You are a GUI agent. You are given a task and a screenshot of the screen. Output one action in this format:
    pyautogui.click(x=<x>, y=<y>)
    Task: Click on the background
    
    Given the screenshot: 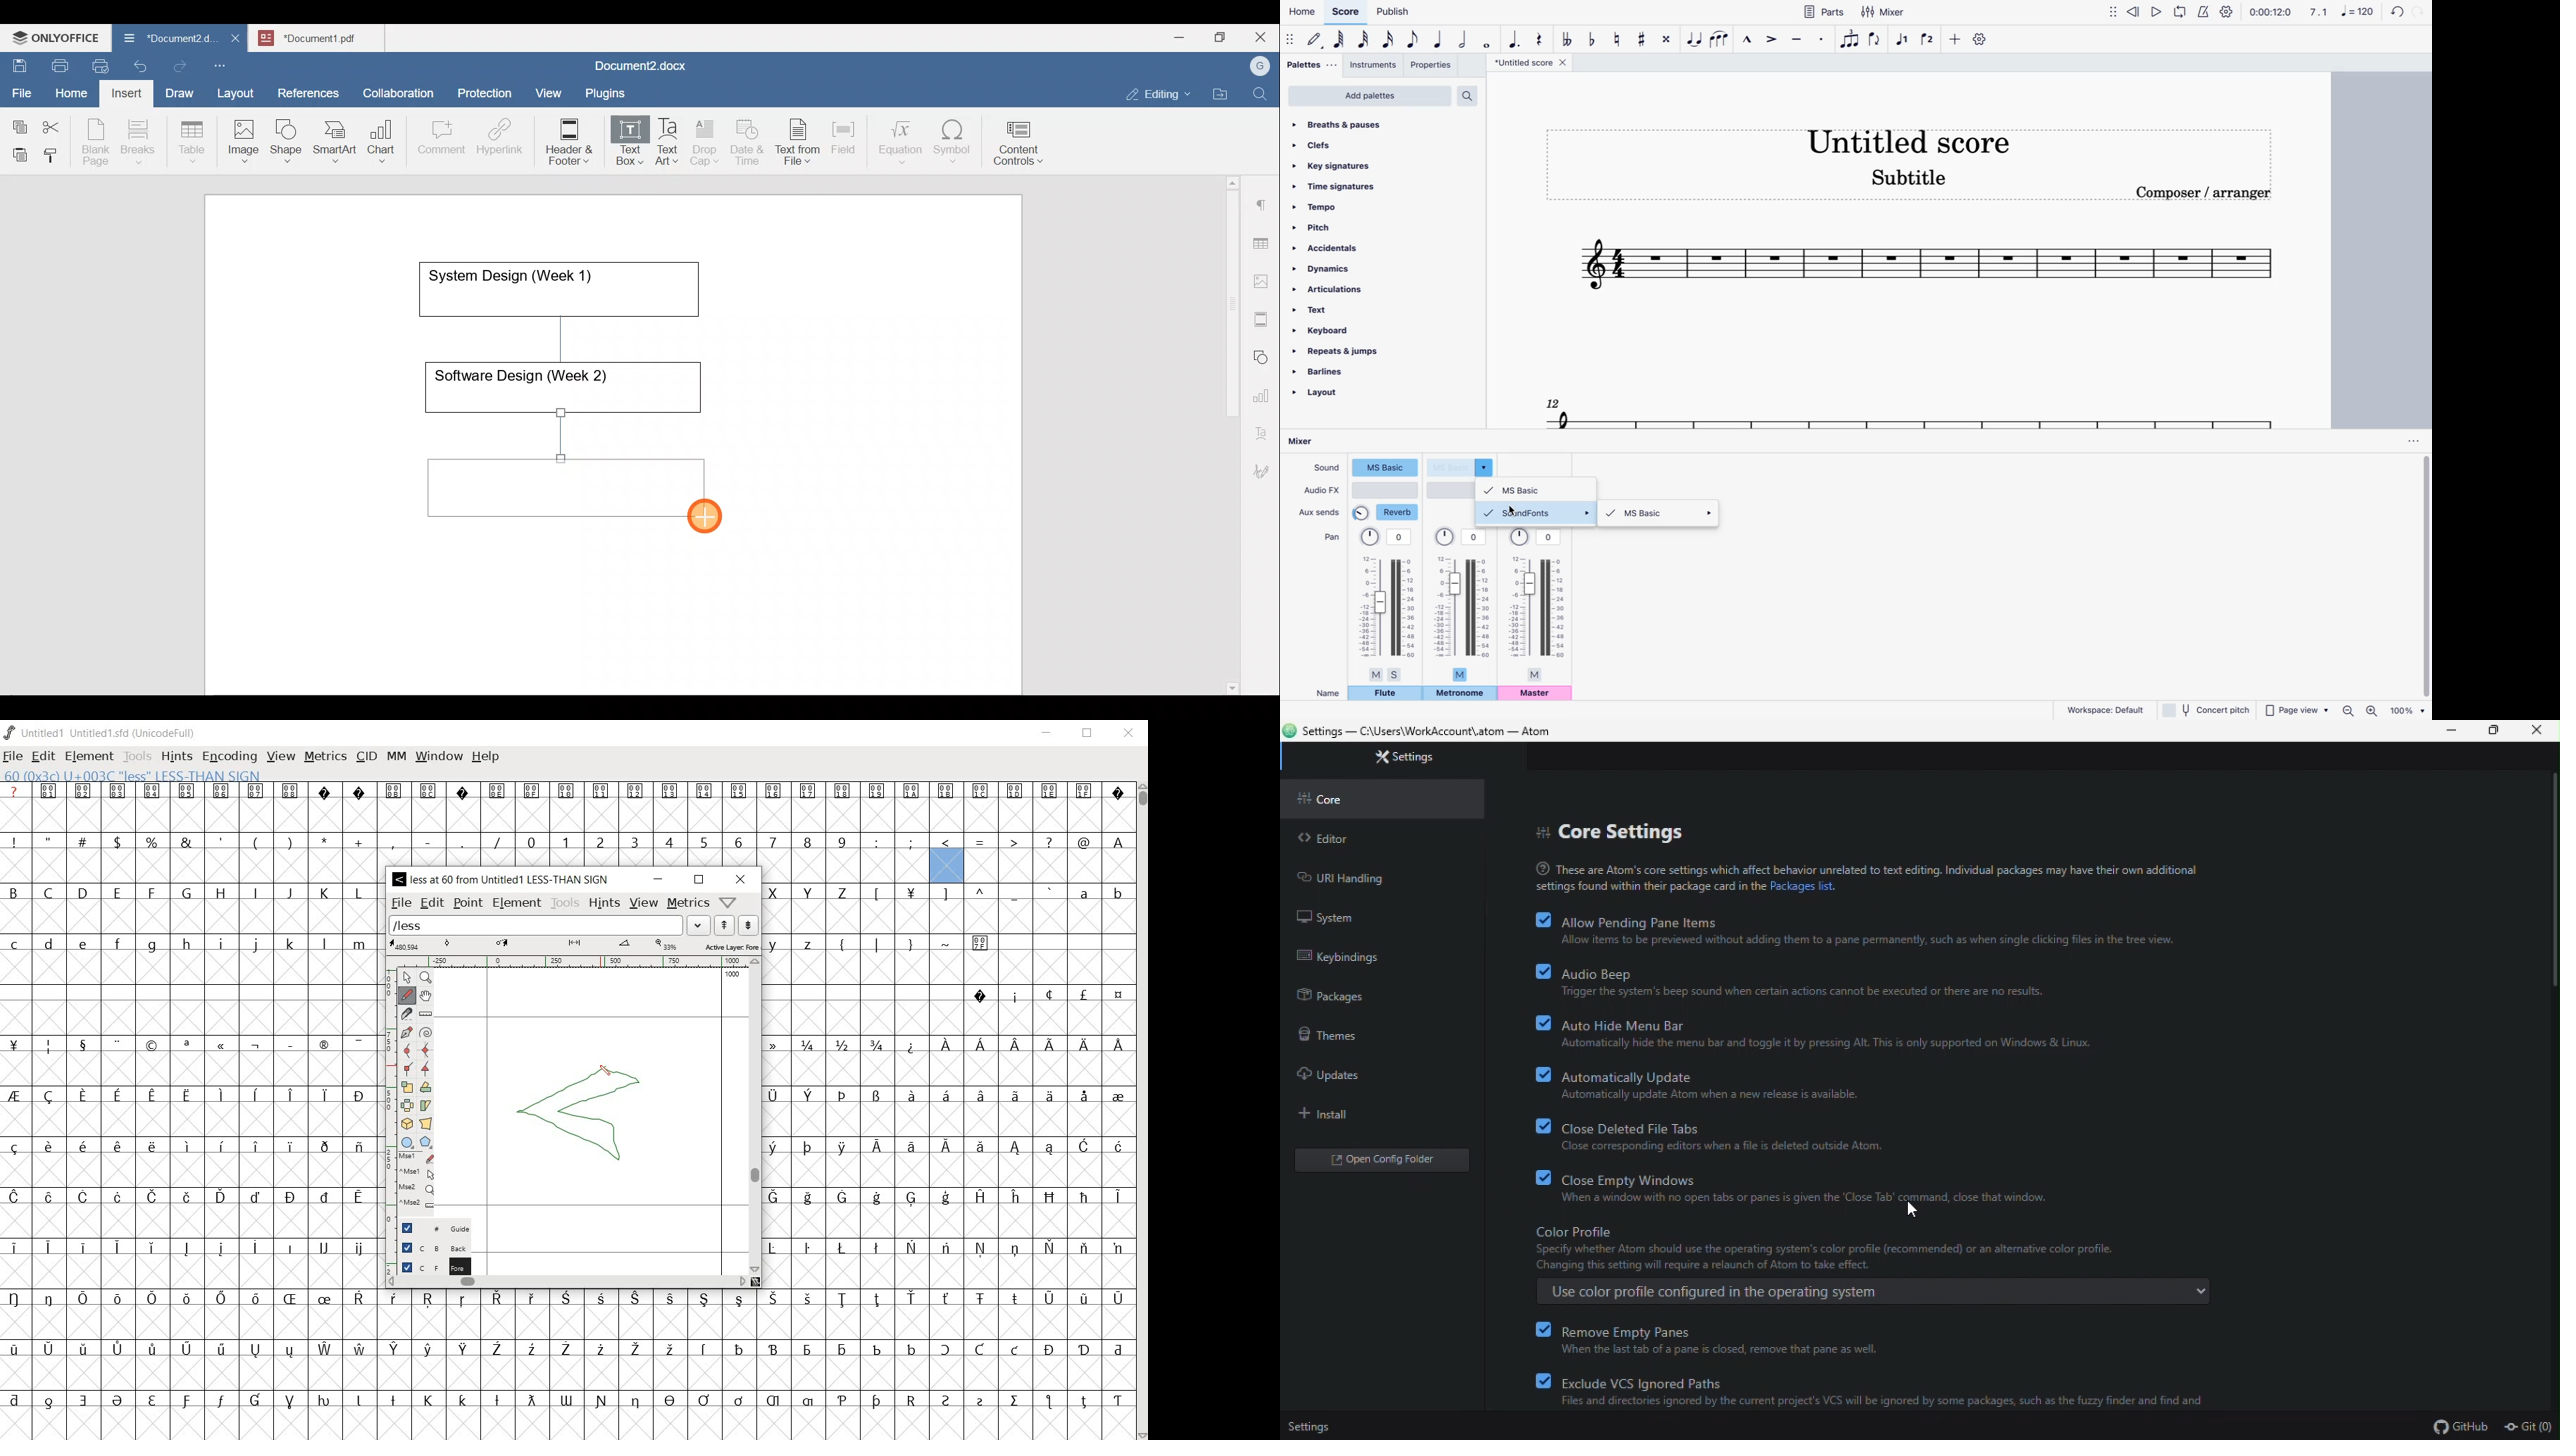 What is the action you would take?
    pyautogui.click(x=428, y=1247)
    